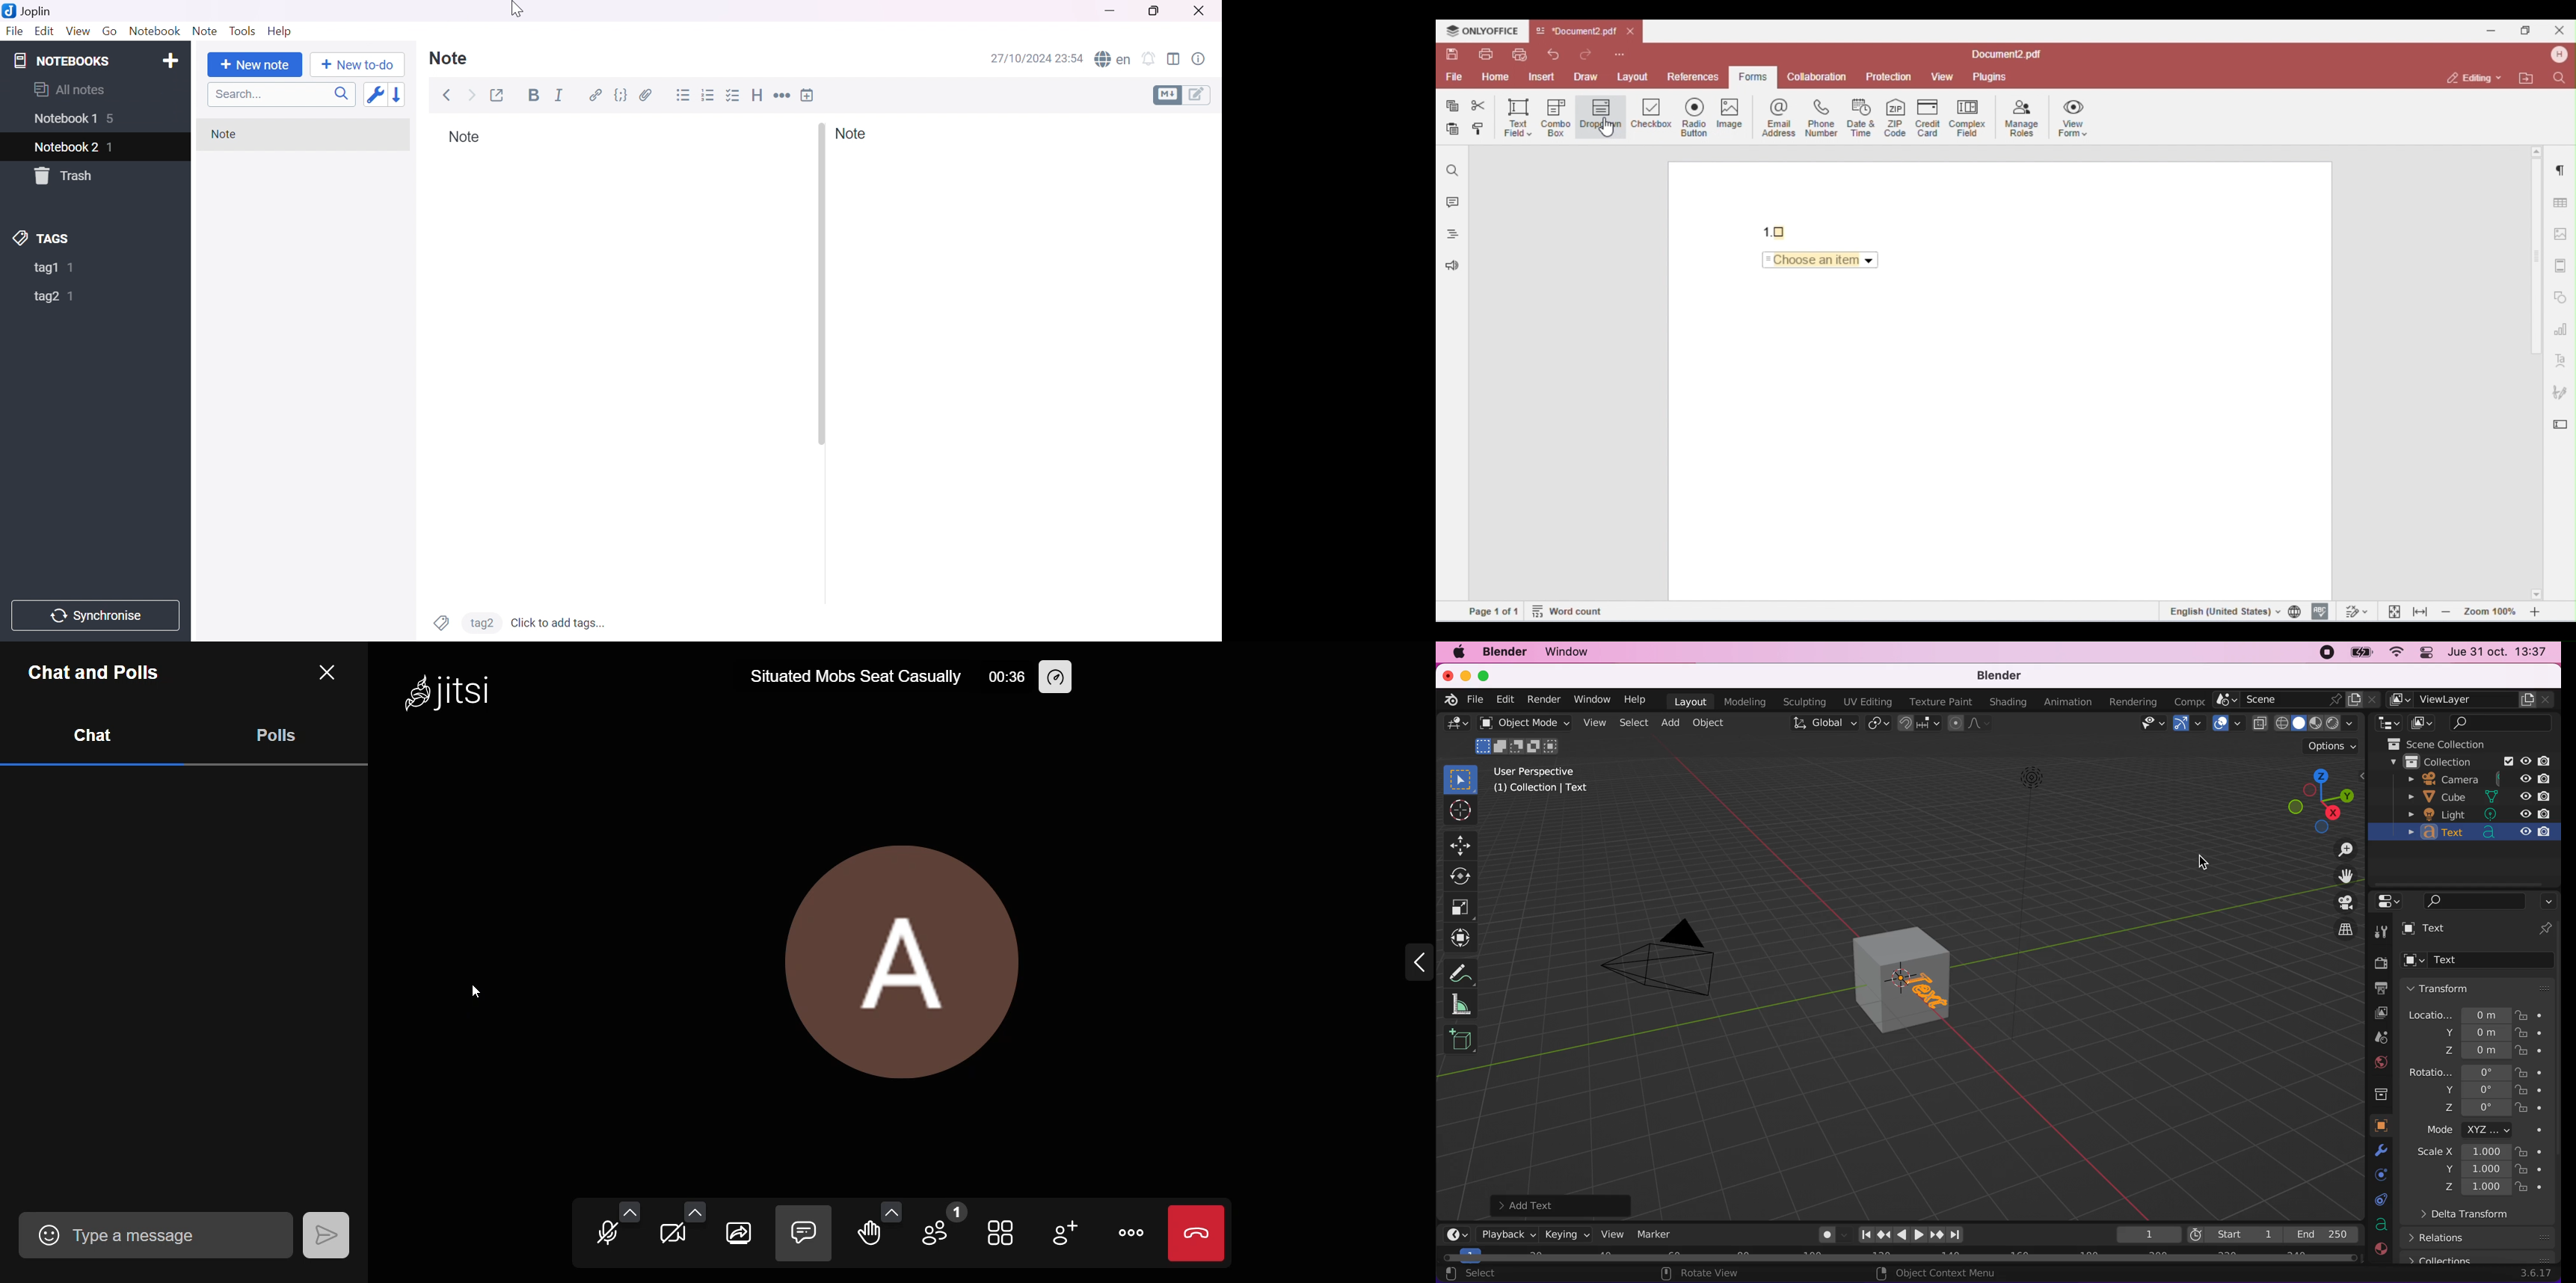 The height and width of the screenshot is (1288, 2576). What do you see at coordinates (1633, 723) in the screenshot?
I see `select` at bounding box center [1633, 723].